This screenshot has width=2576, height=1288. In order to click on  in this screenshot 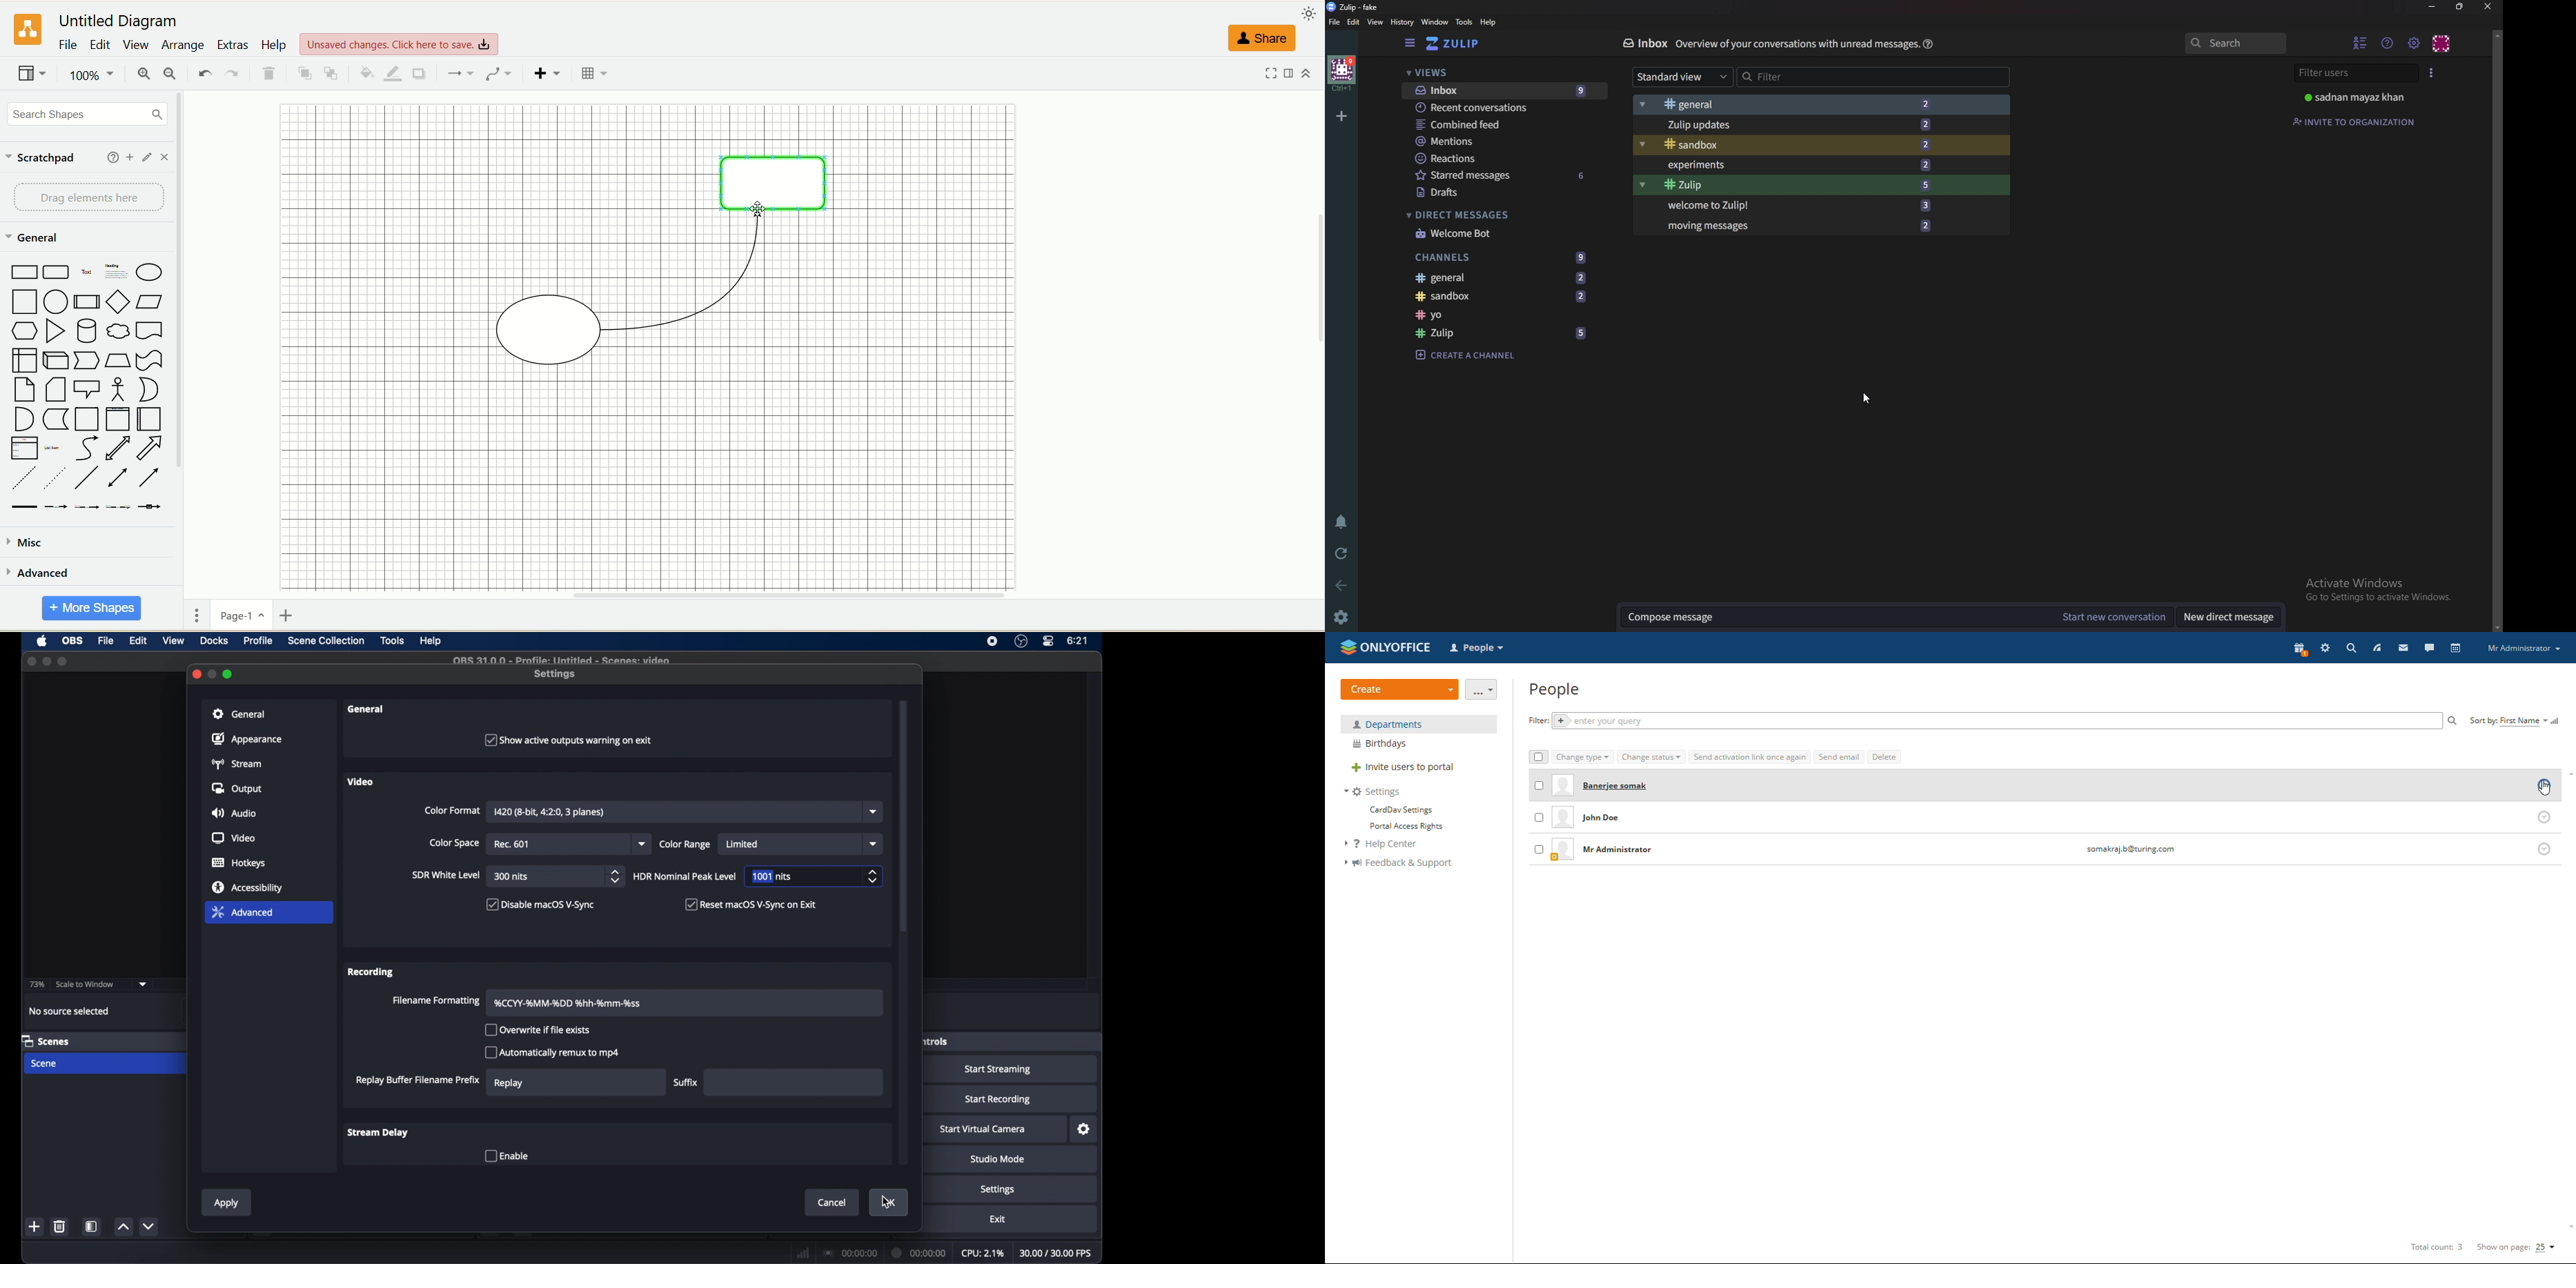, I will do `click(326, 641)`.